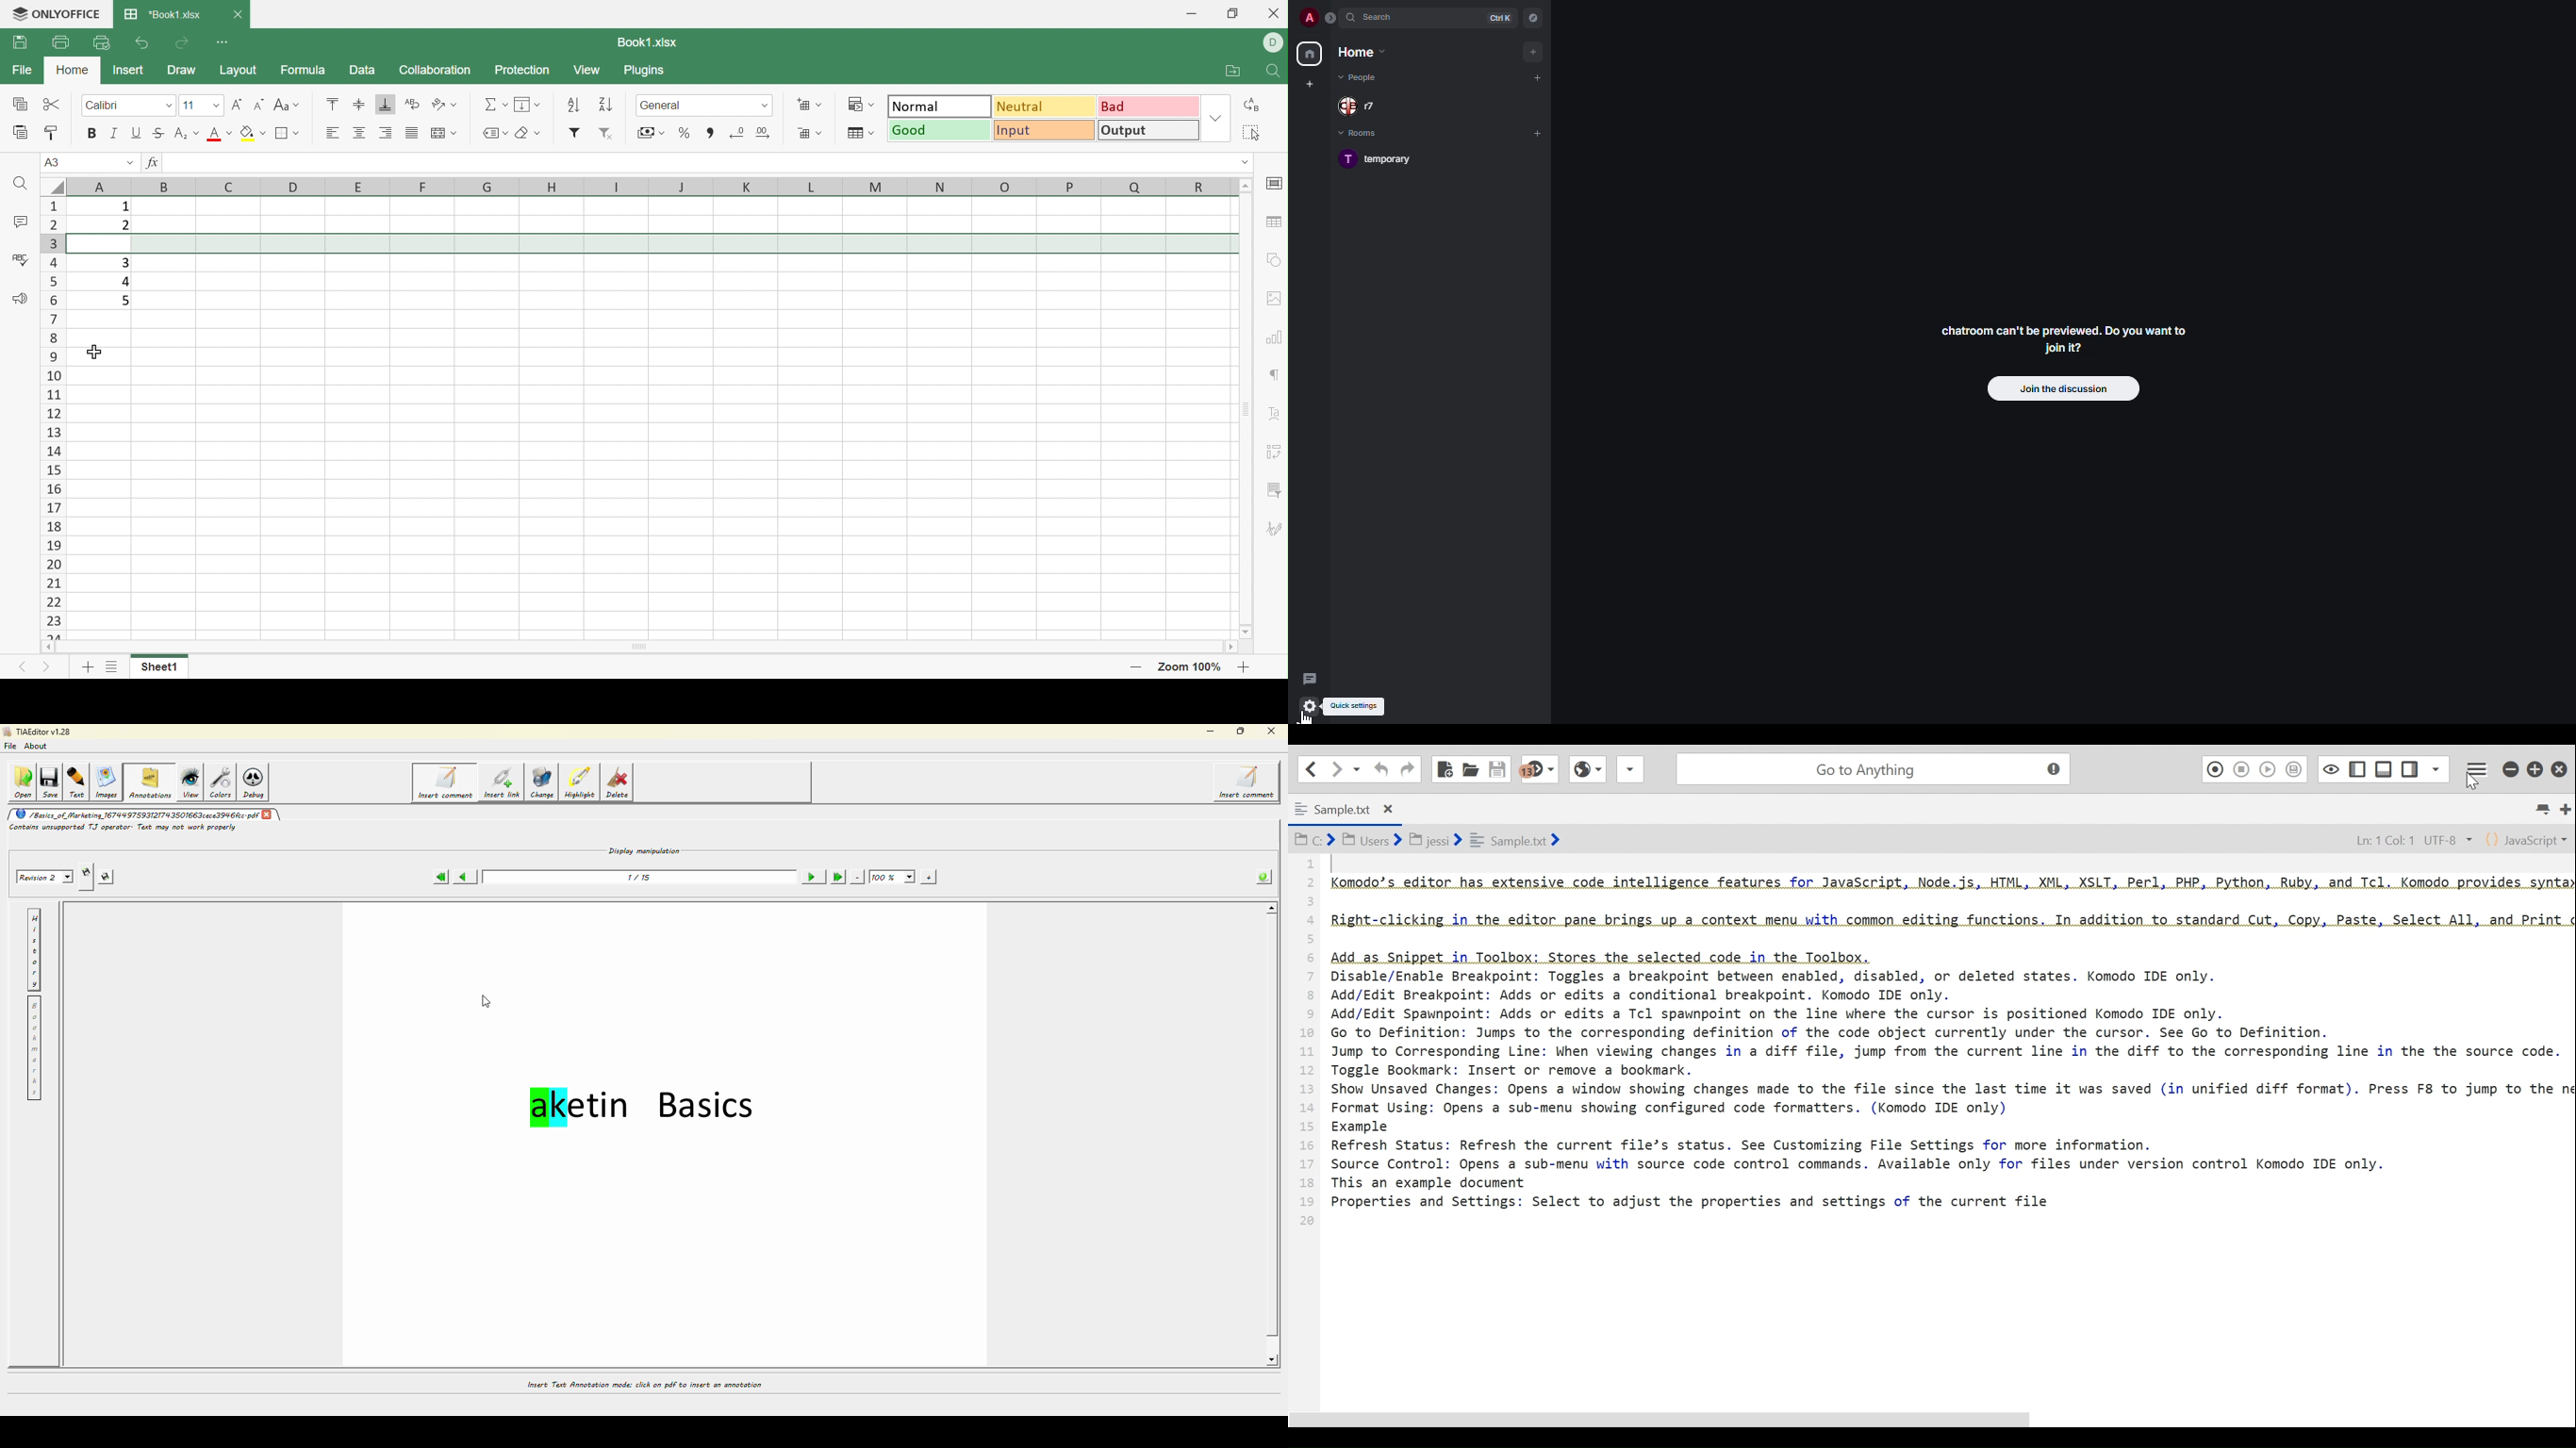 The image size is (2576, 1456). What do you see at coordinates (1192, 667) in the screenshot?
I see `Zoom 100%` at bounding box center [1192, 667].